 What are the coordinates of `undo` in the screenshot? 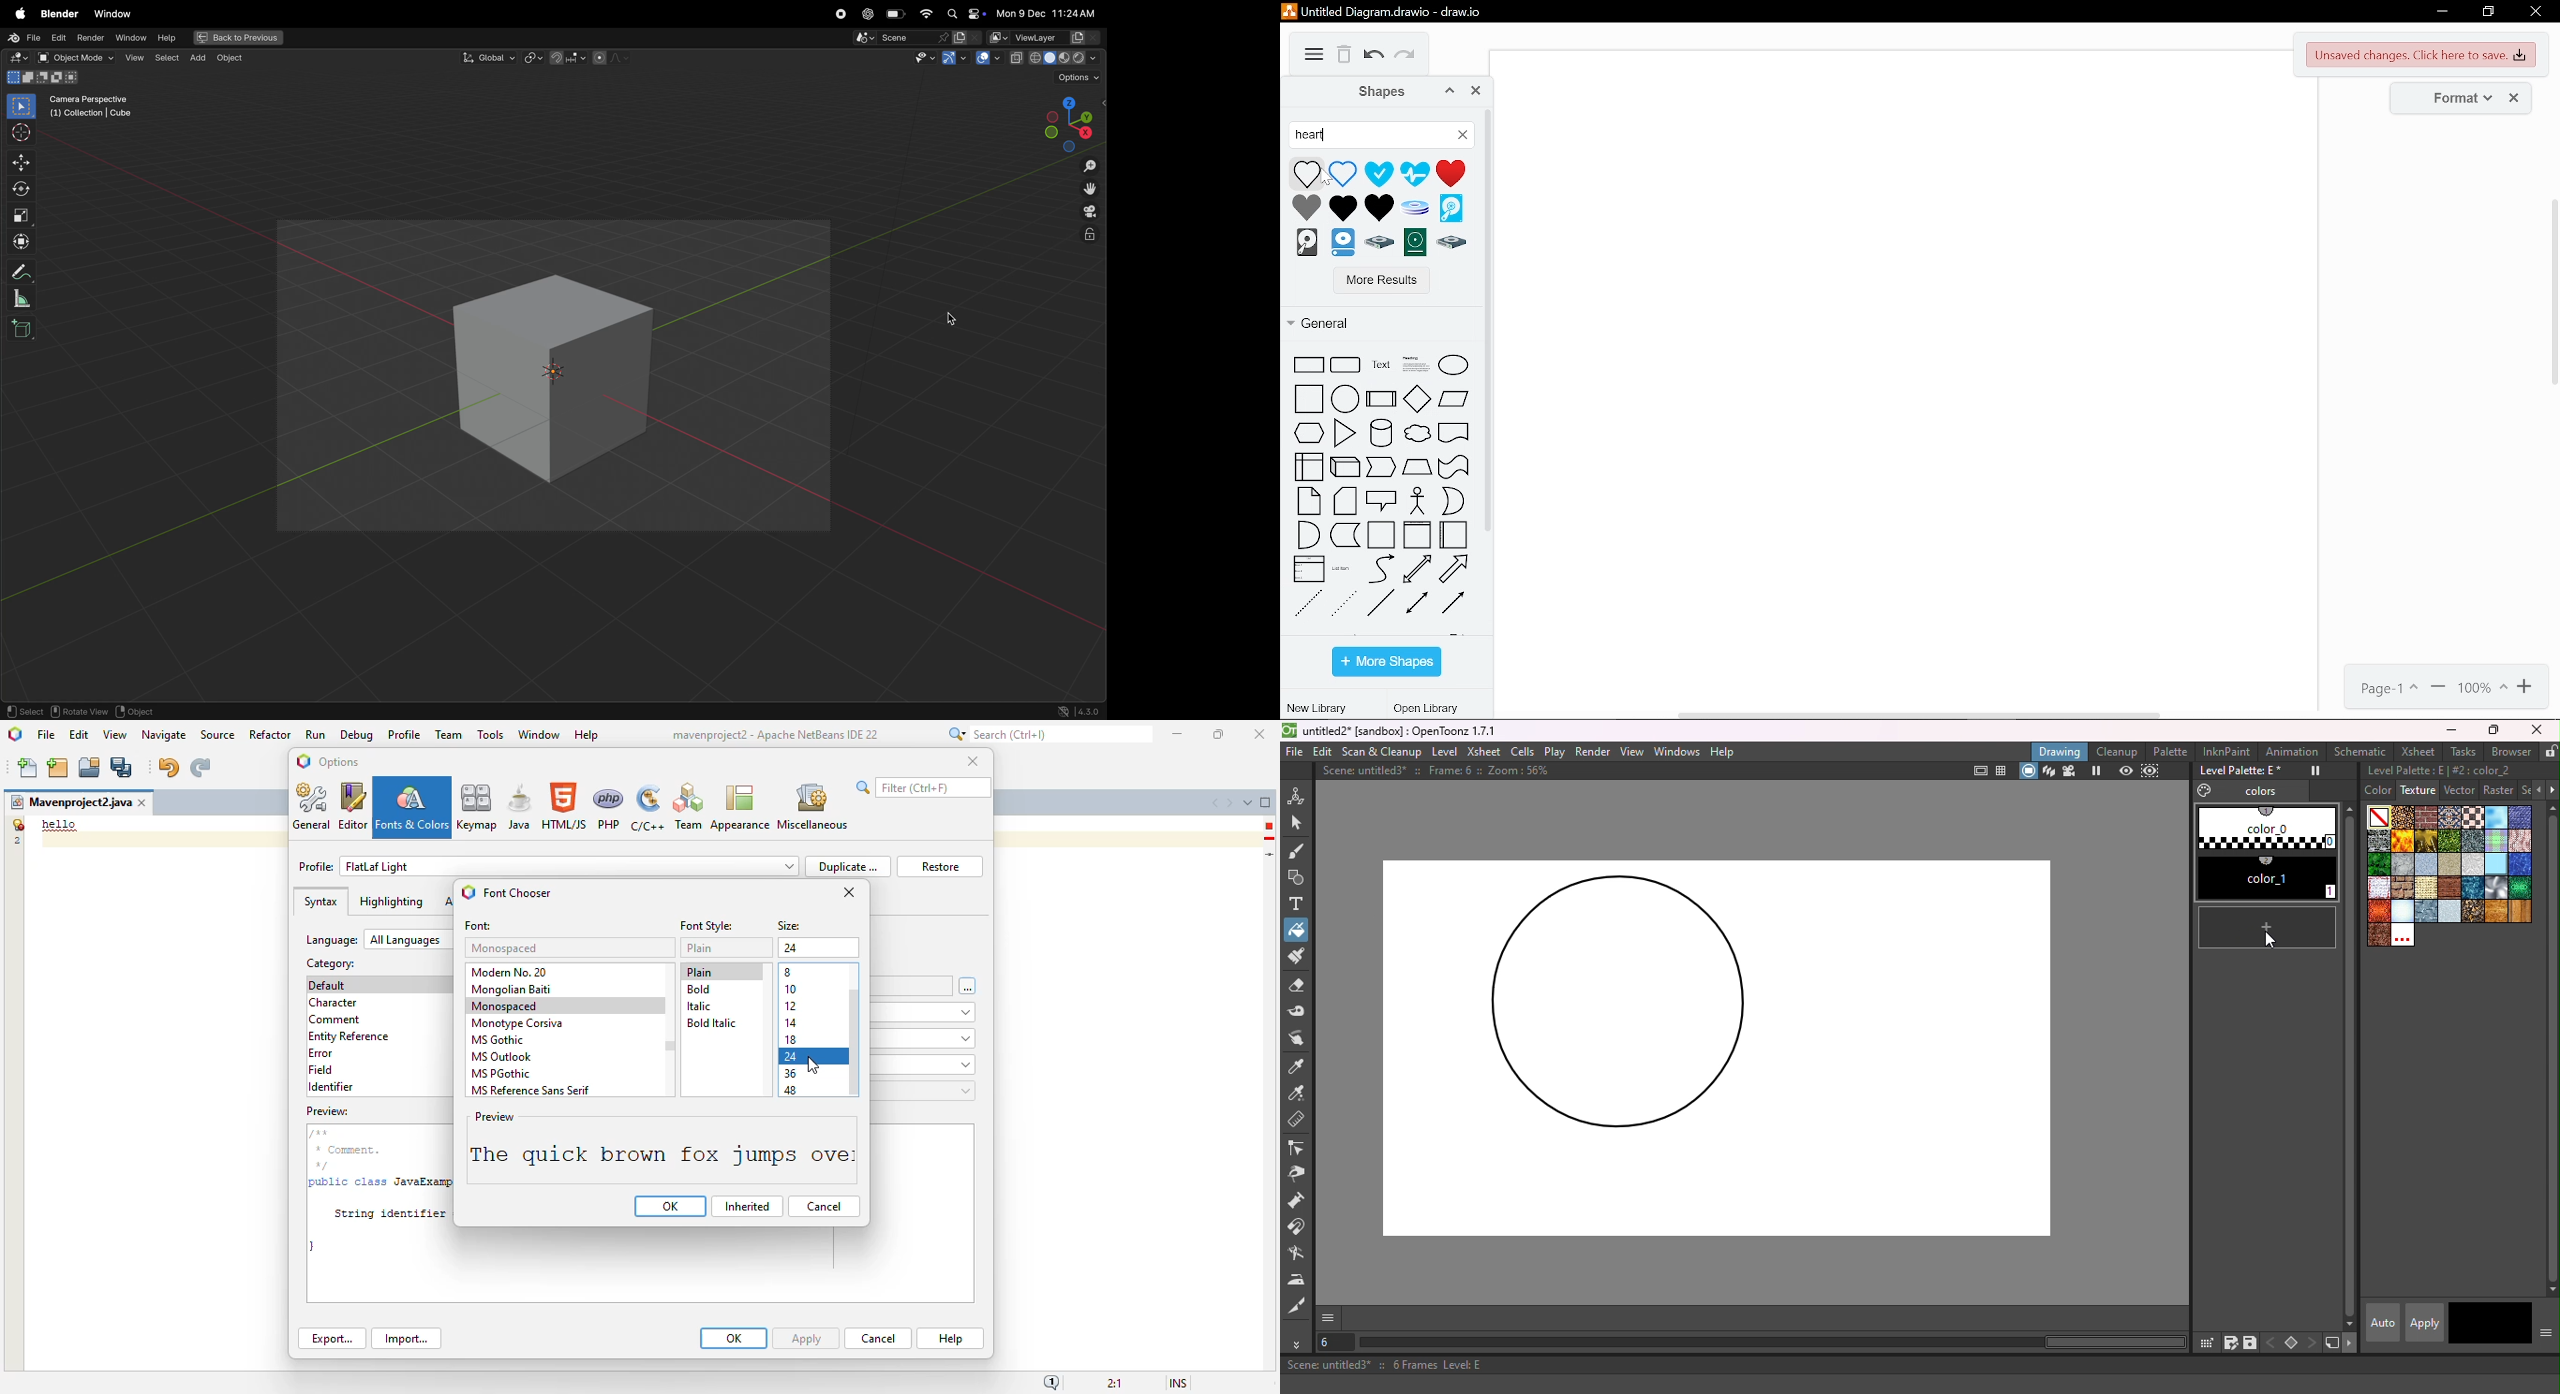 It's located at (1374, 57).